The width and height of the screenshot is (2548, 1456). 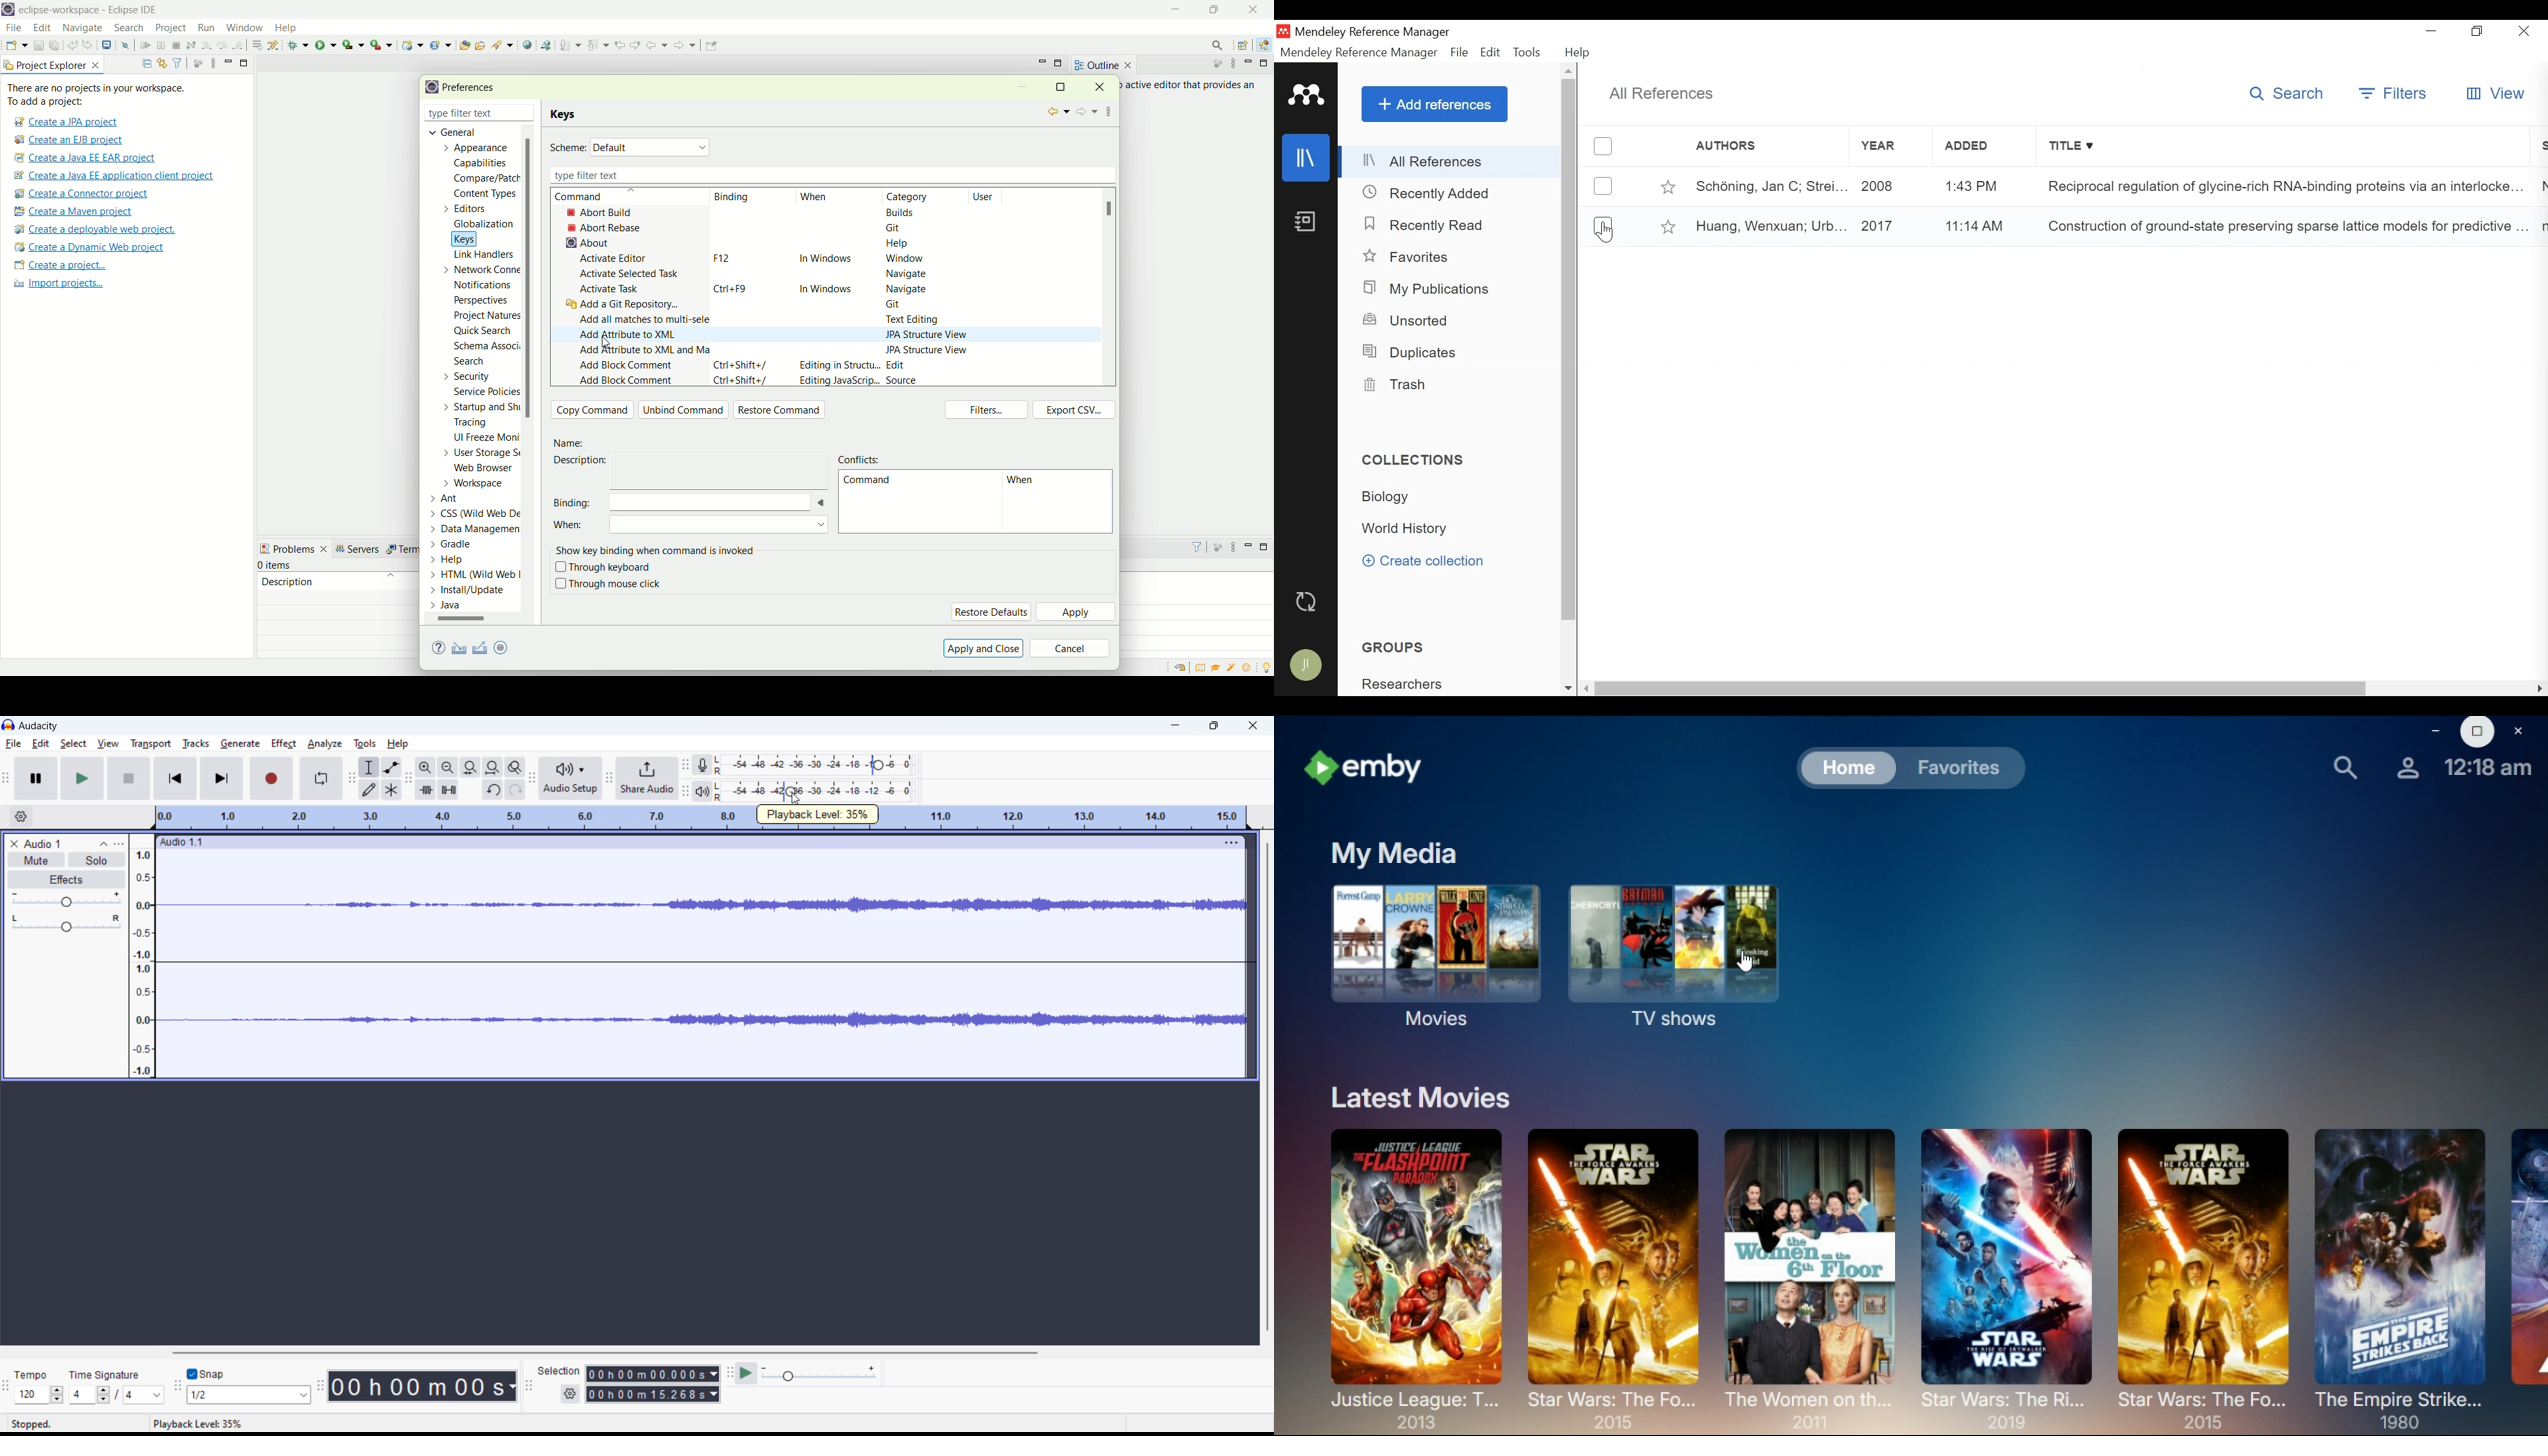 I want to click on samples, so click(x=1233, y=668).